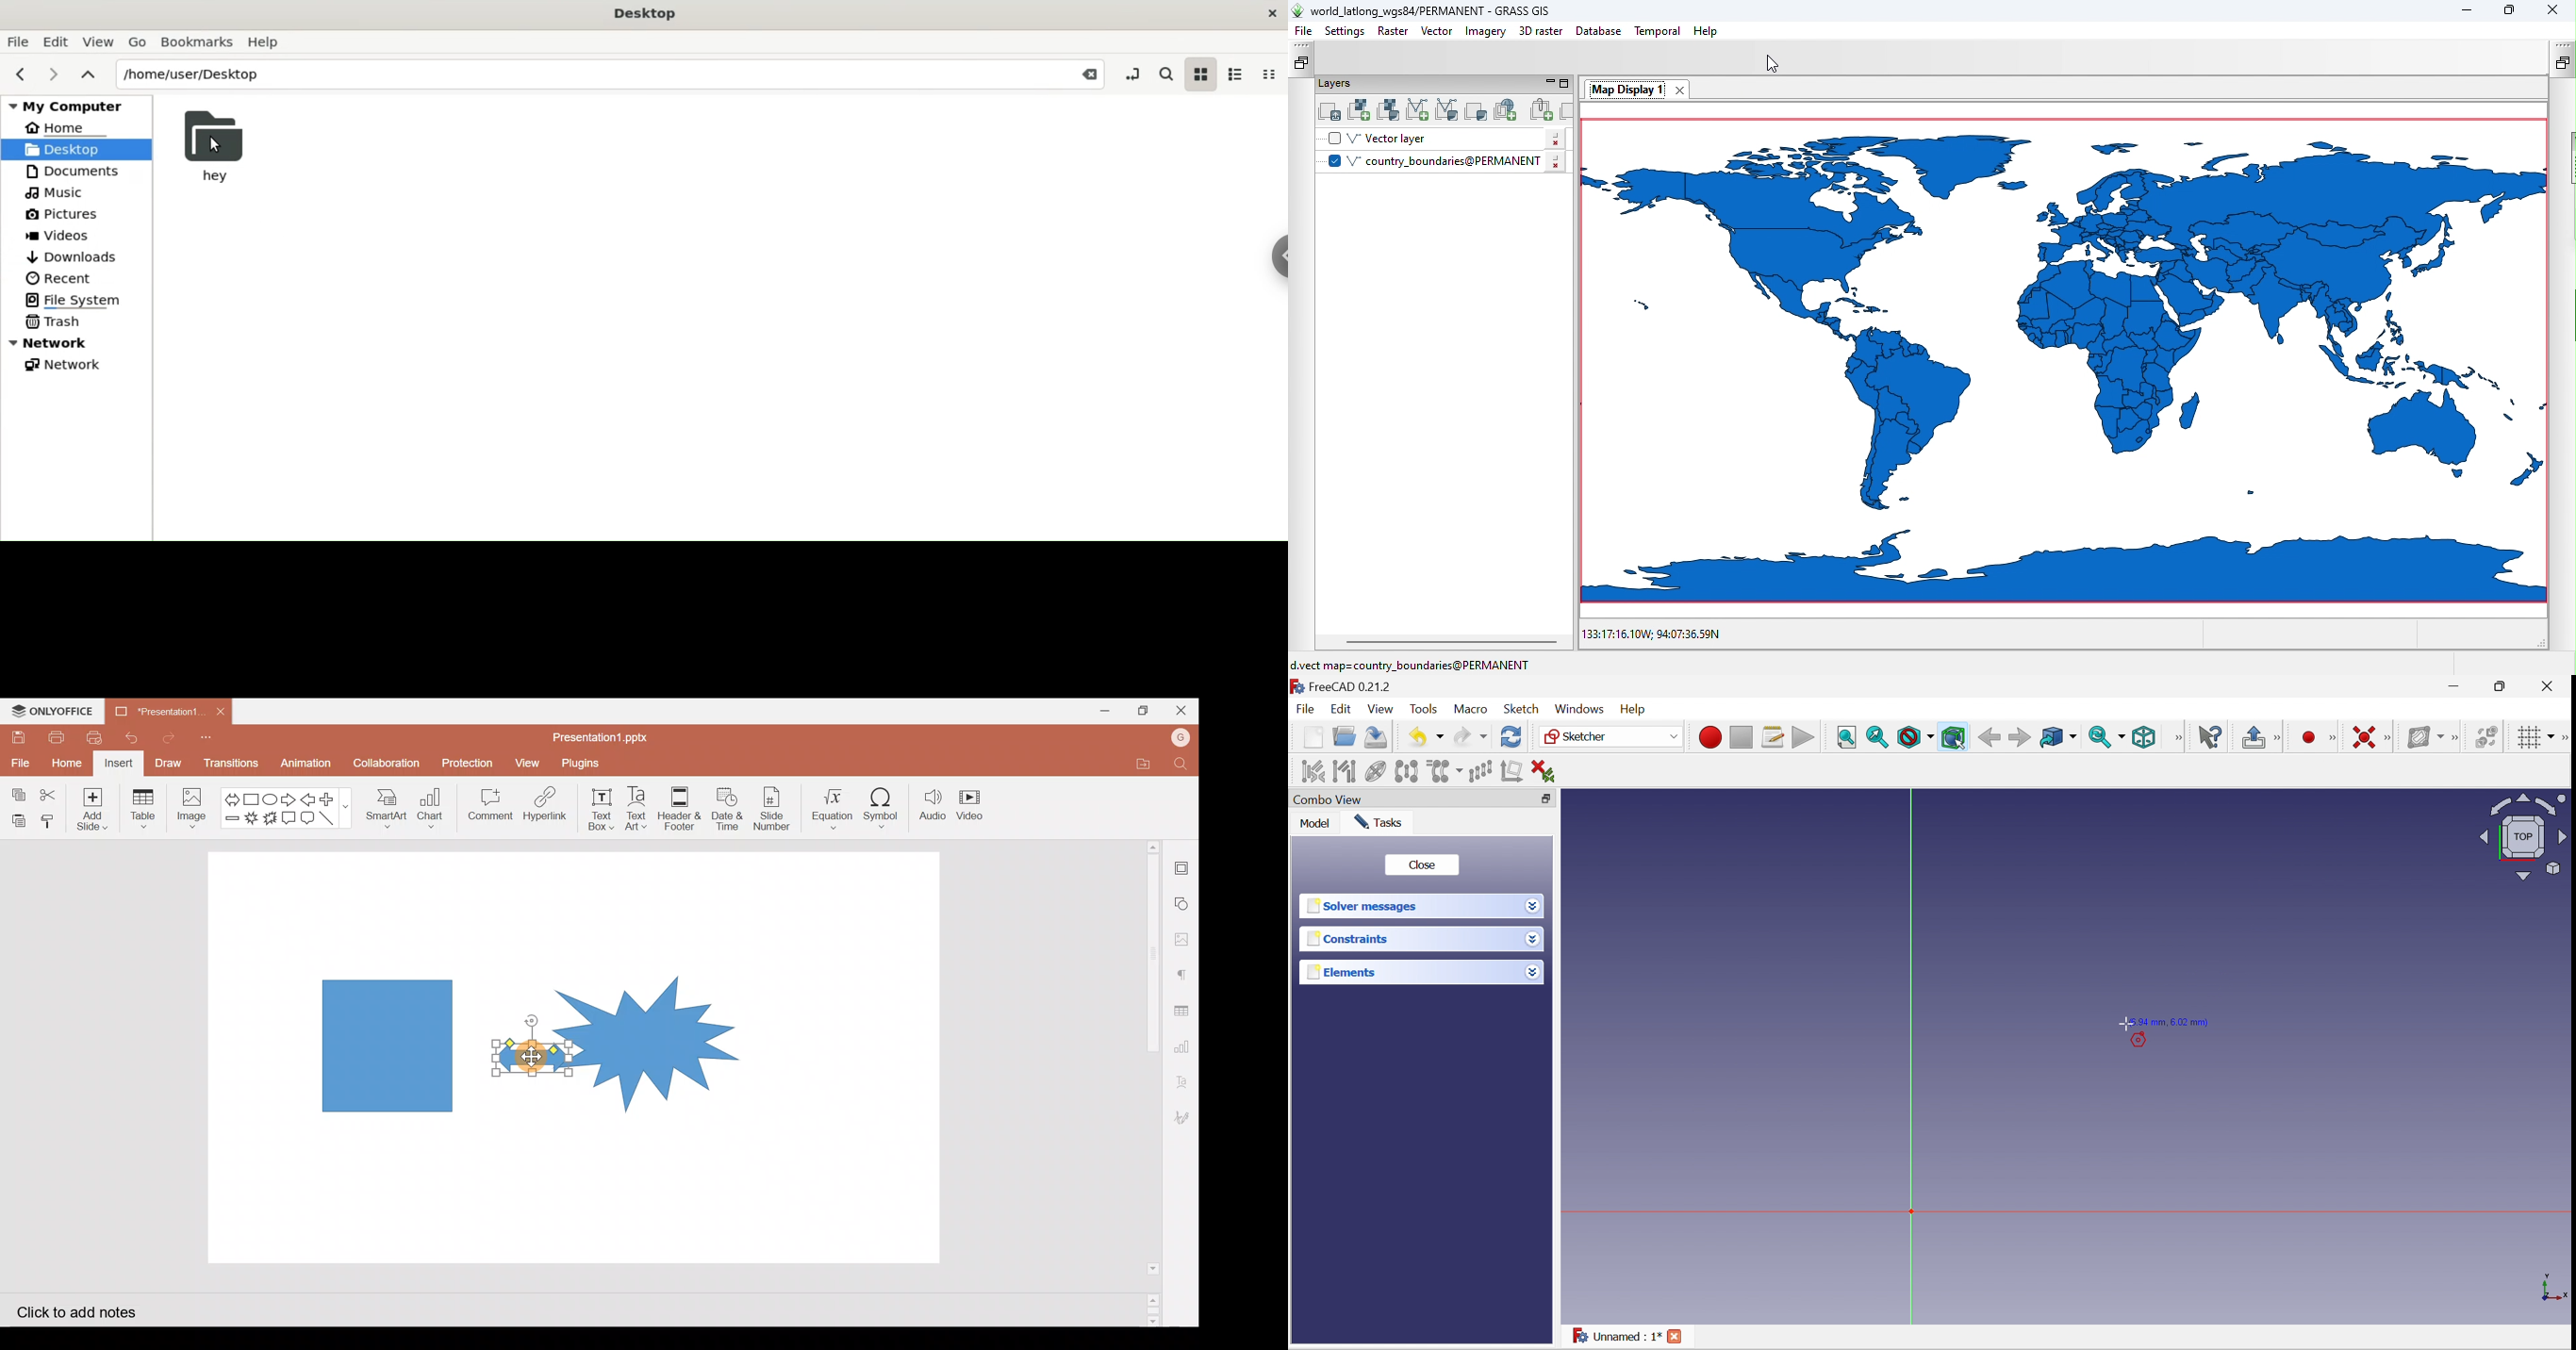 The image size is (2576, 1372). What do you see at coordinates (1533, 906) in the screenshot?
I see `Drop down` at bounding box center [1533, 906].